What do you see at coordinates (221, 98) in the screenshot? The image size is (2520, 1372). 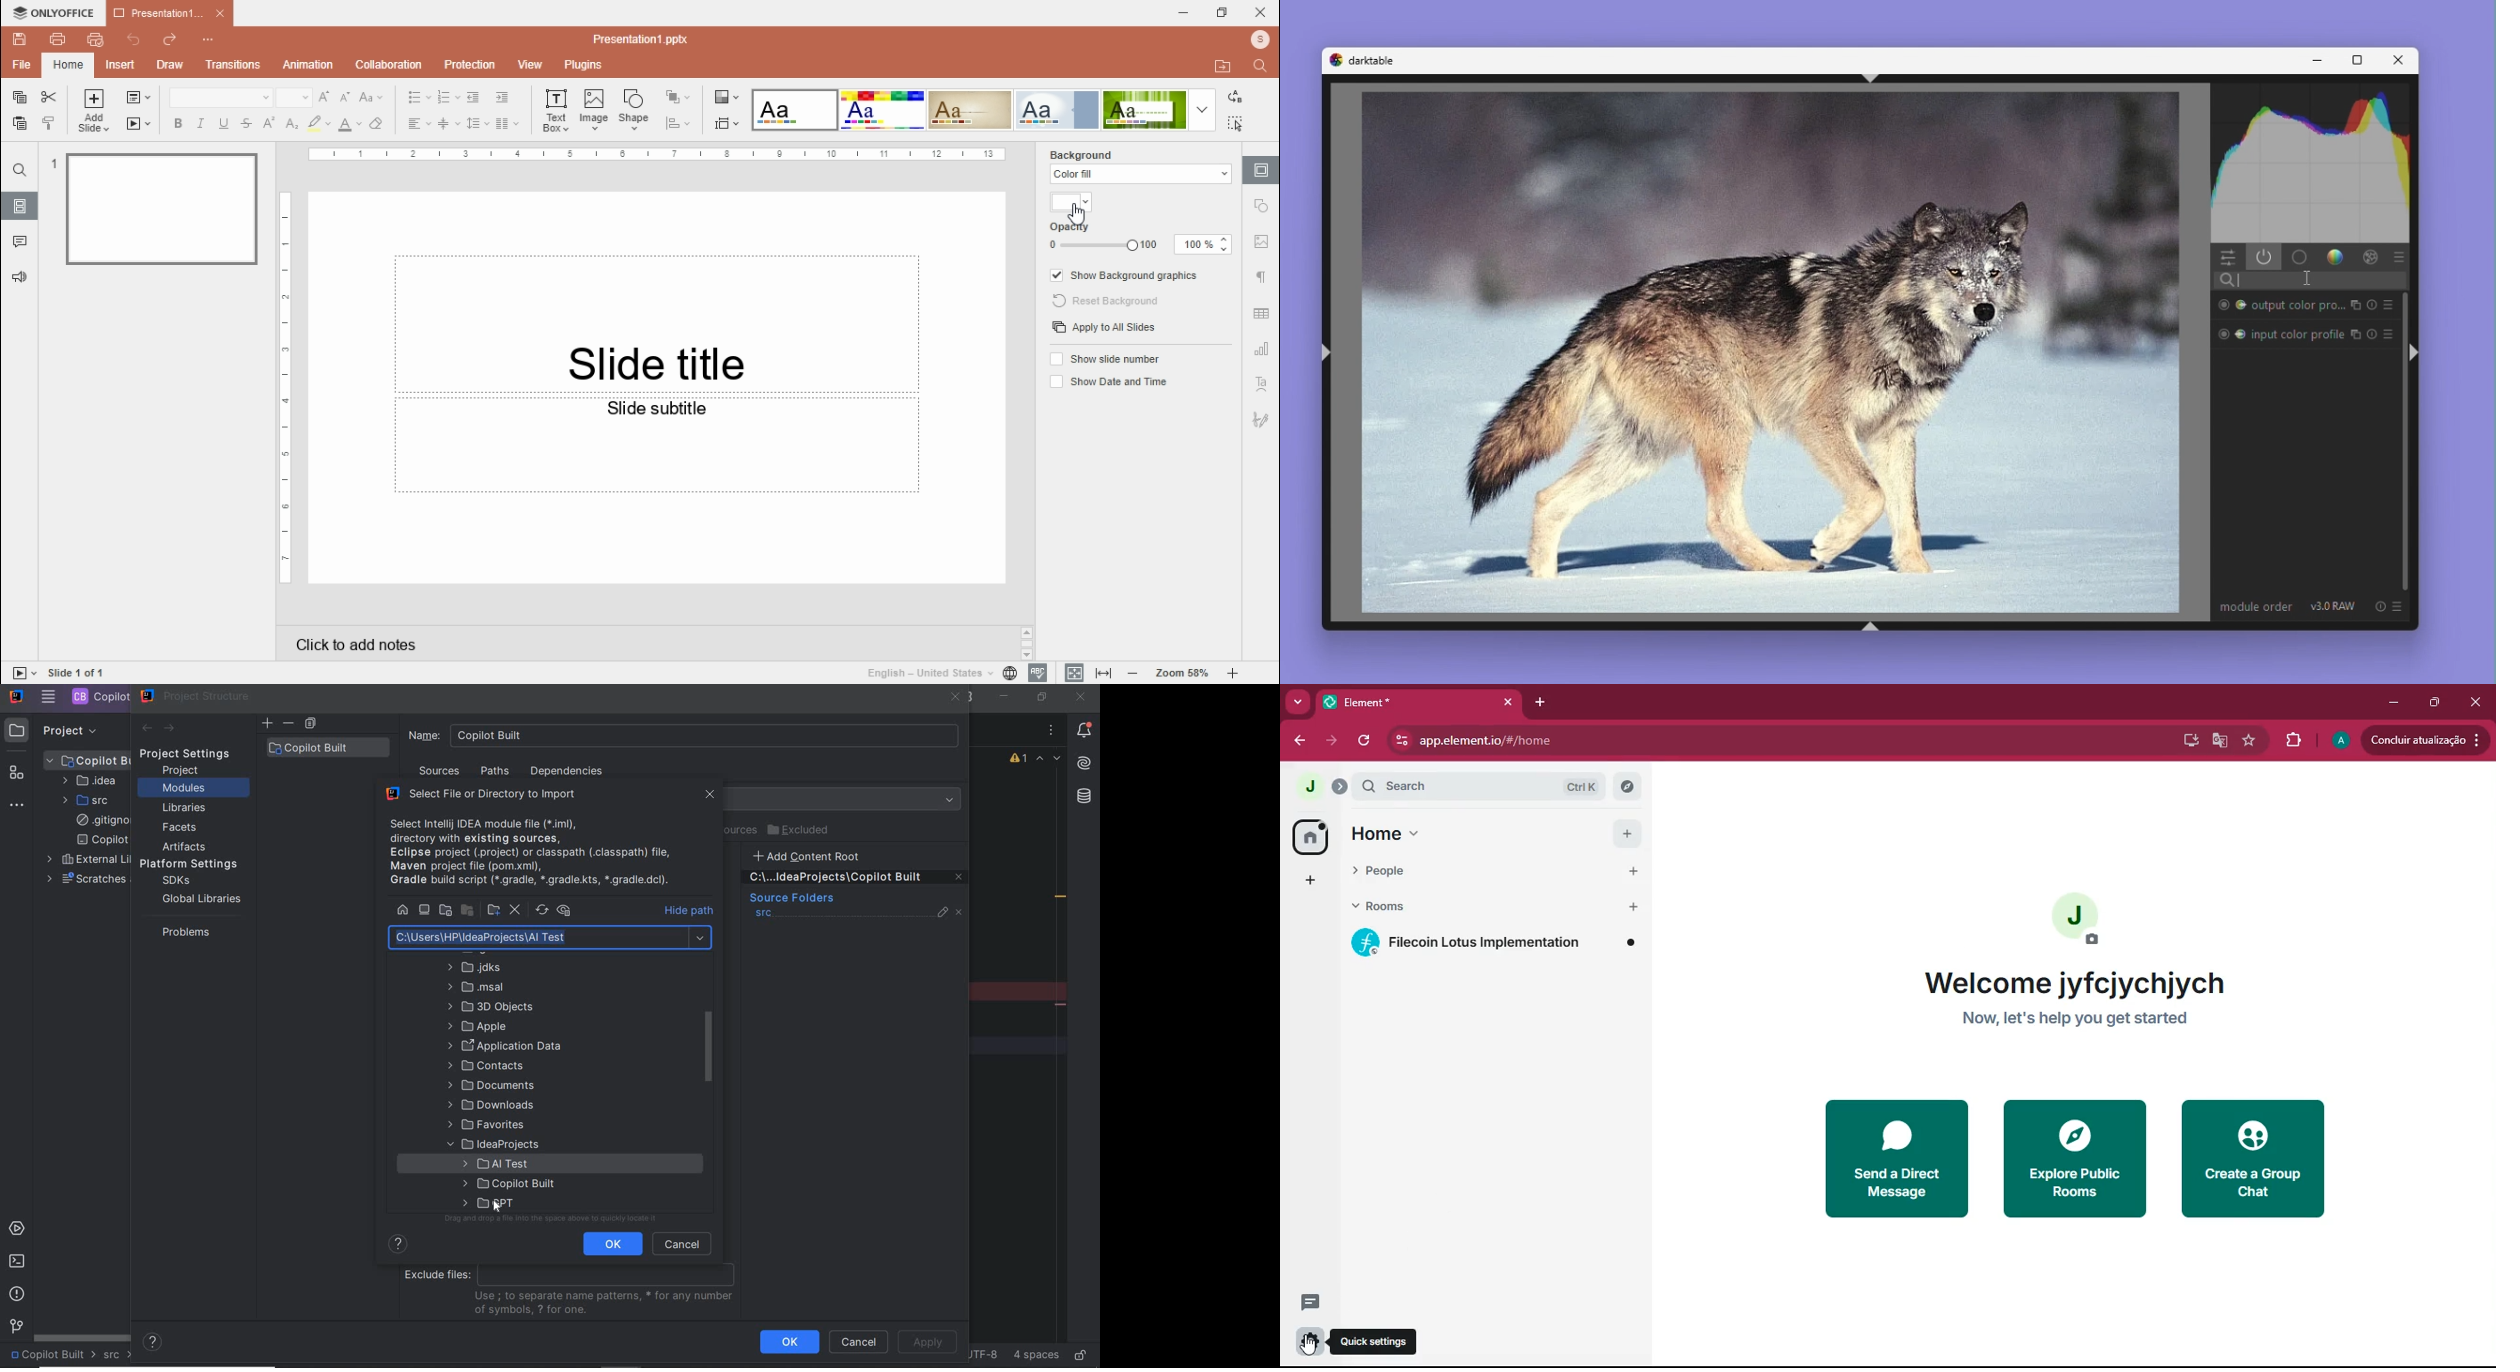 I see `font` at bounding box center [221, 98].